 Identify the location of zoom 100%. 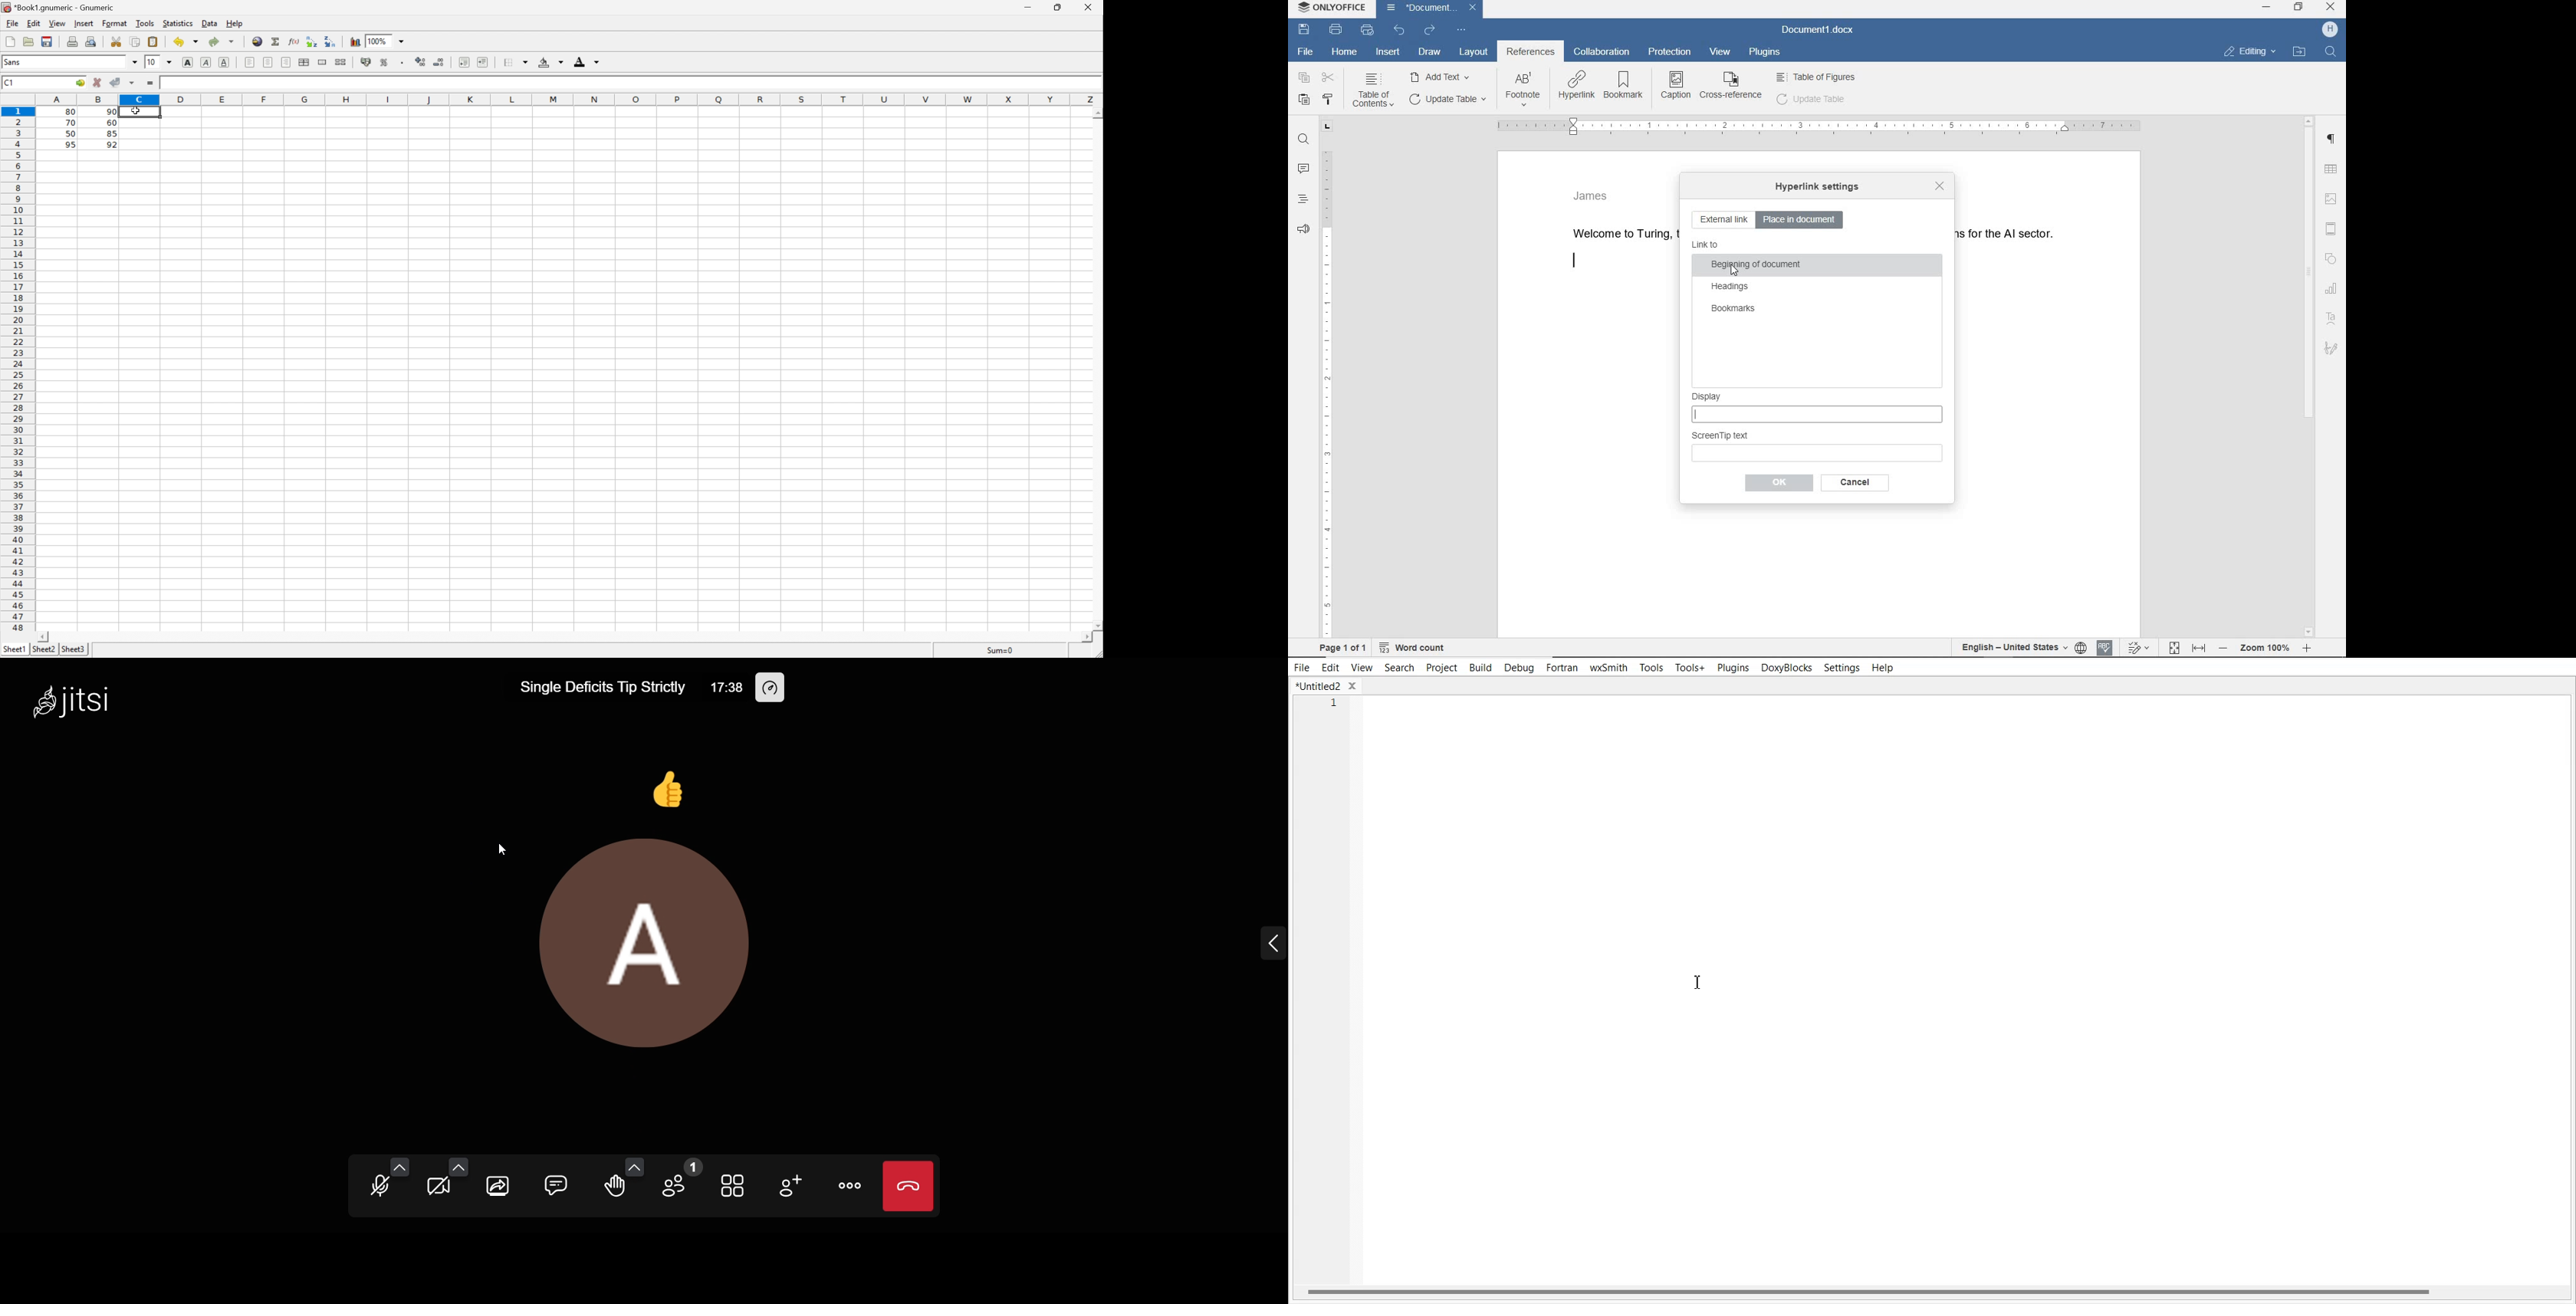
(2269, 650).